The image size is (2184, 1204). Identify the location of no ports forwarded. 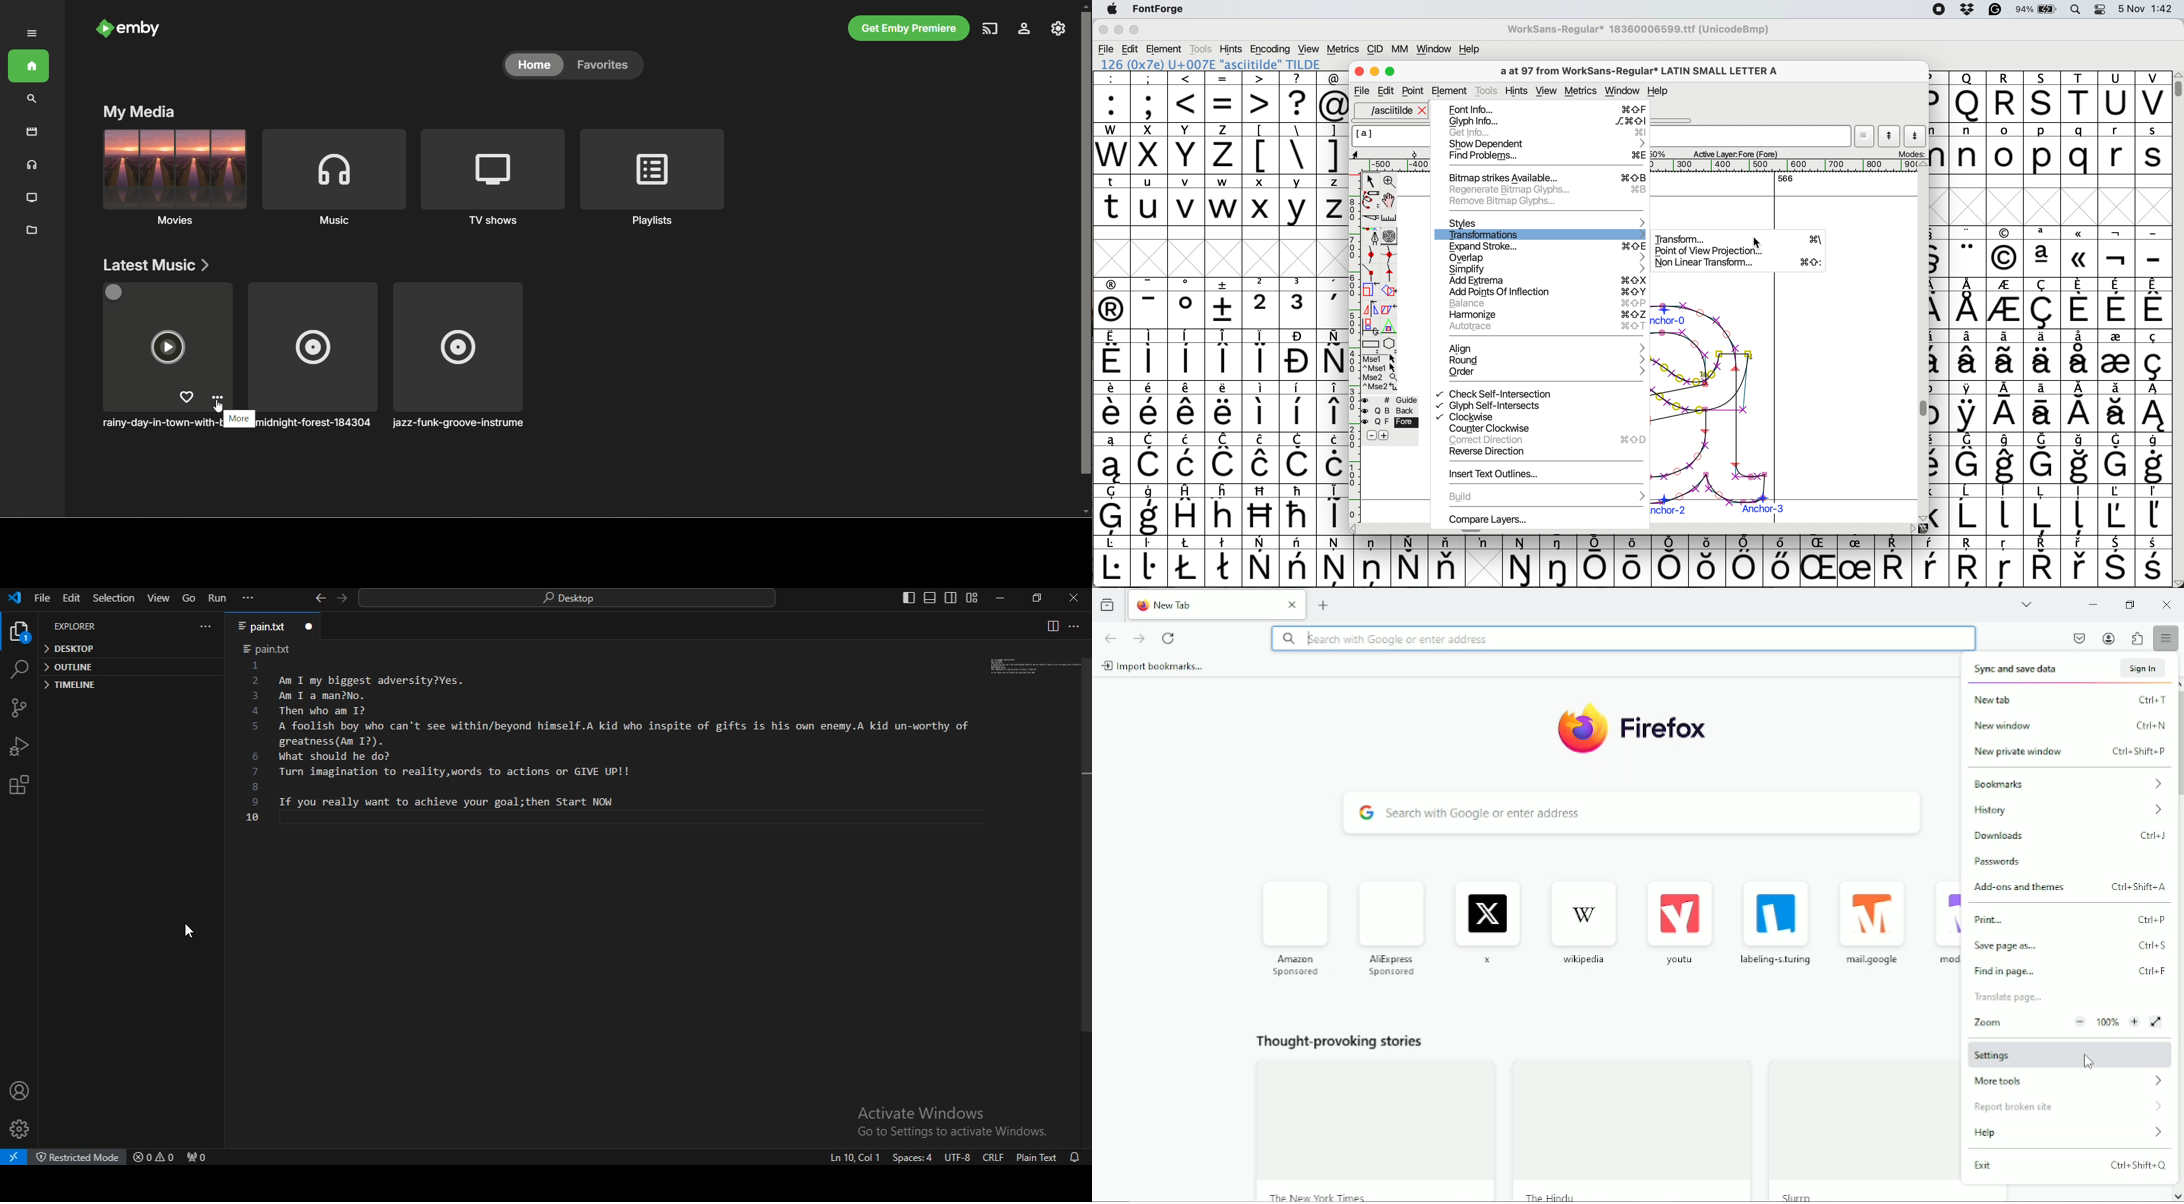
(196, 1157).